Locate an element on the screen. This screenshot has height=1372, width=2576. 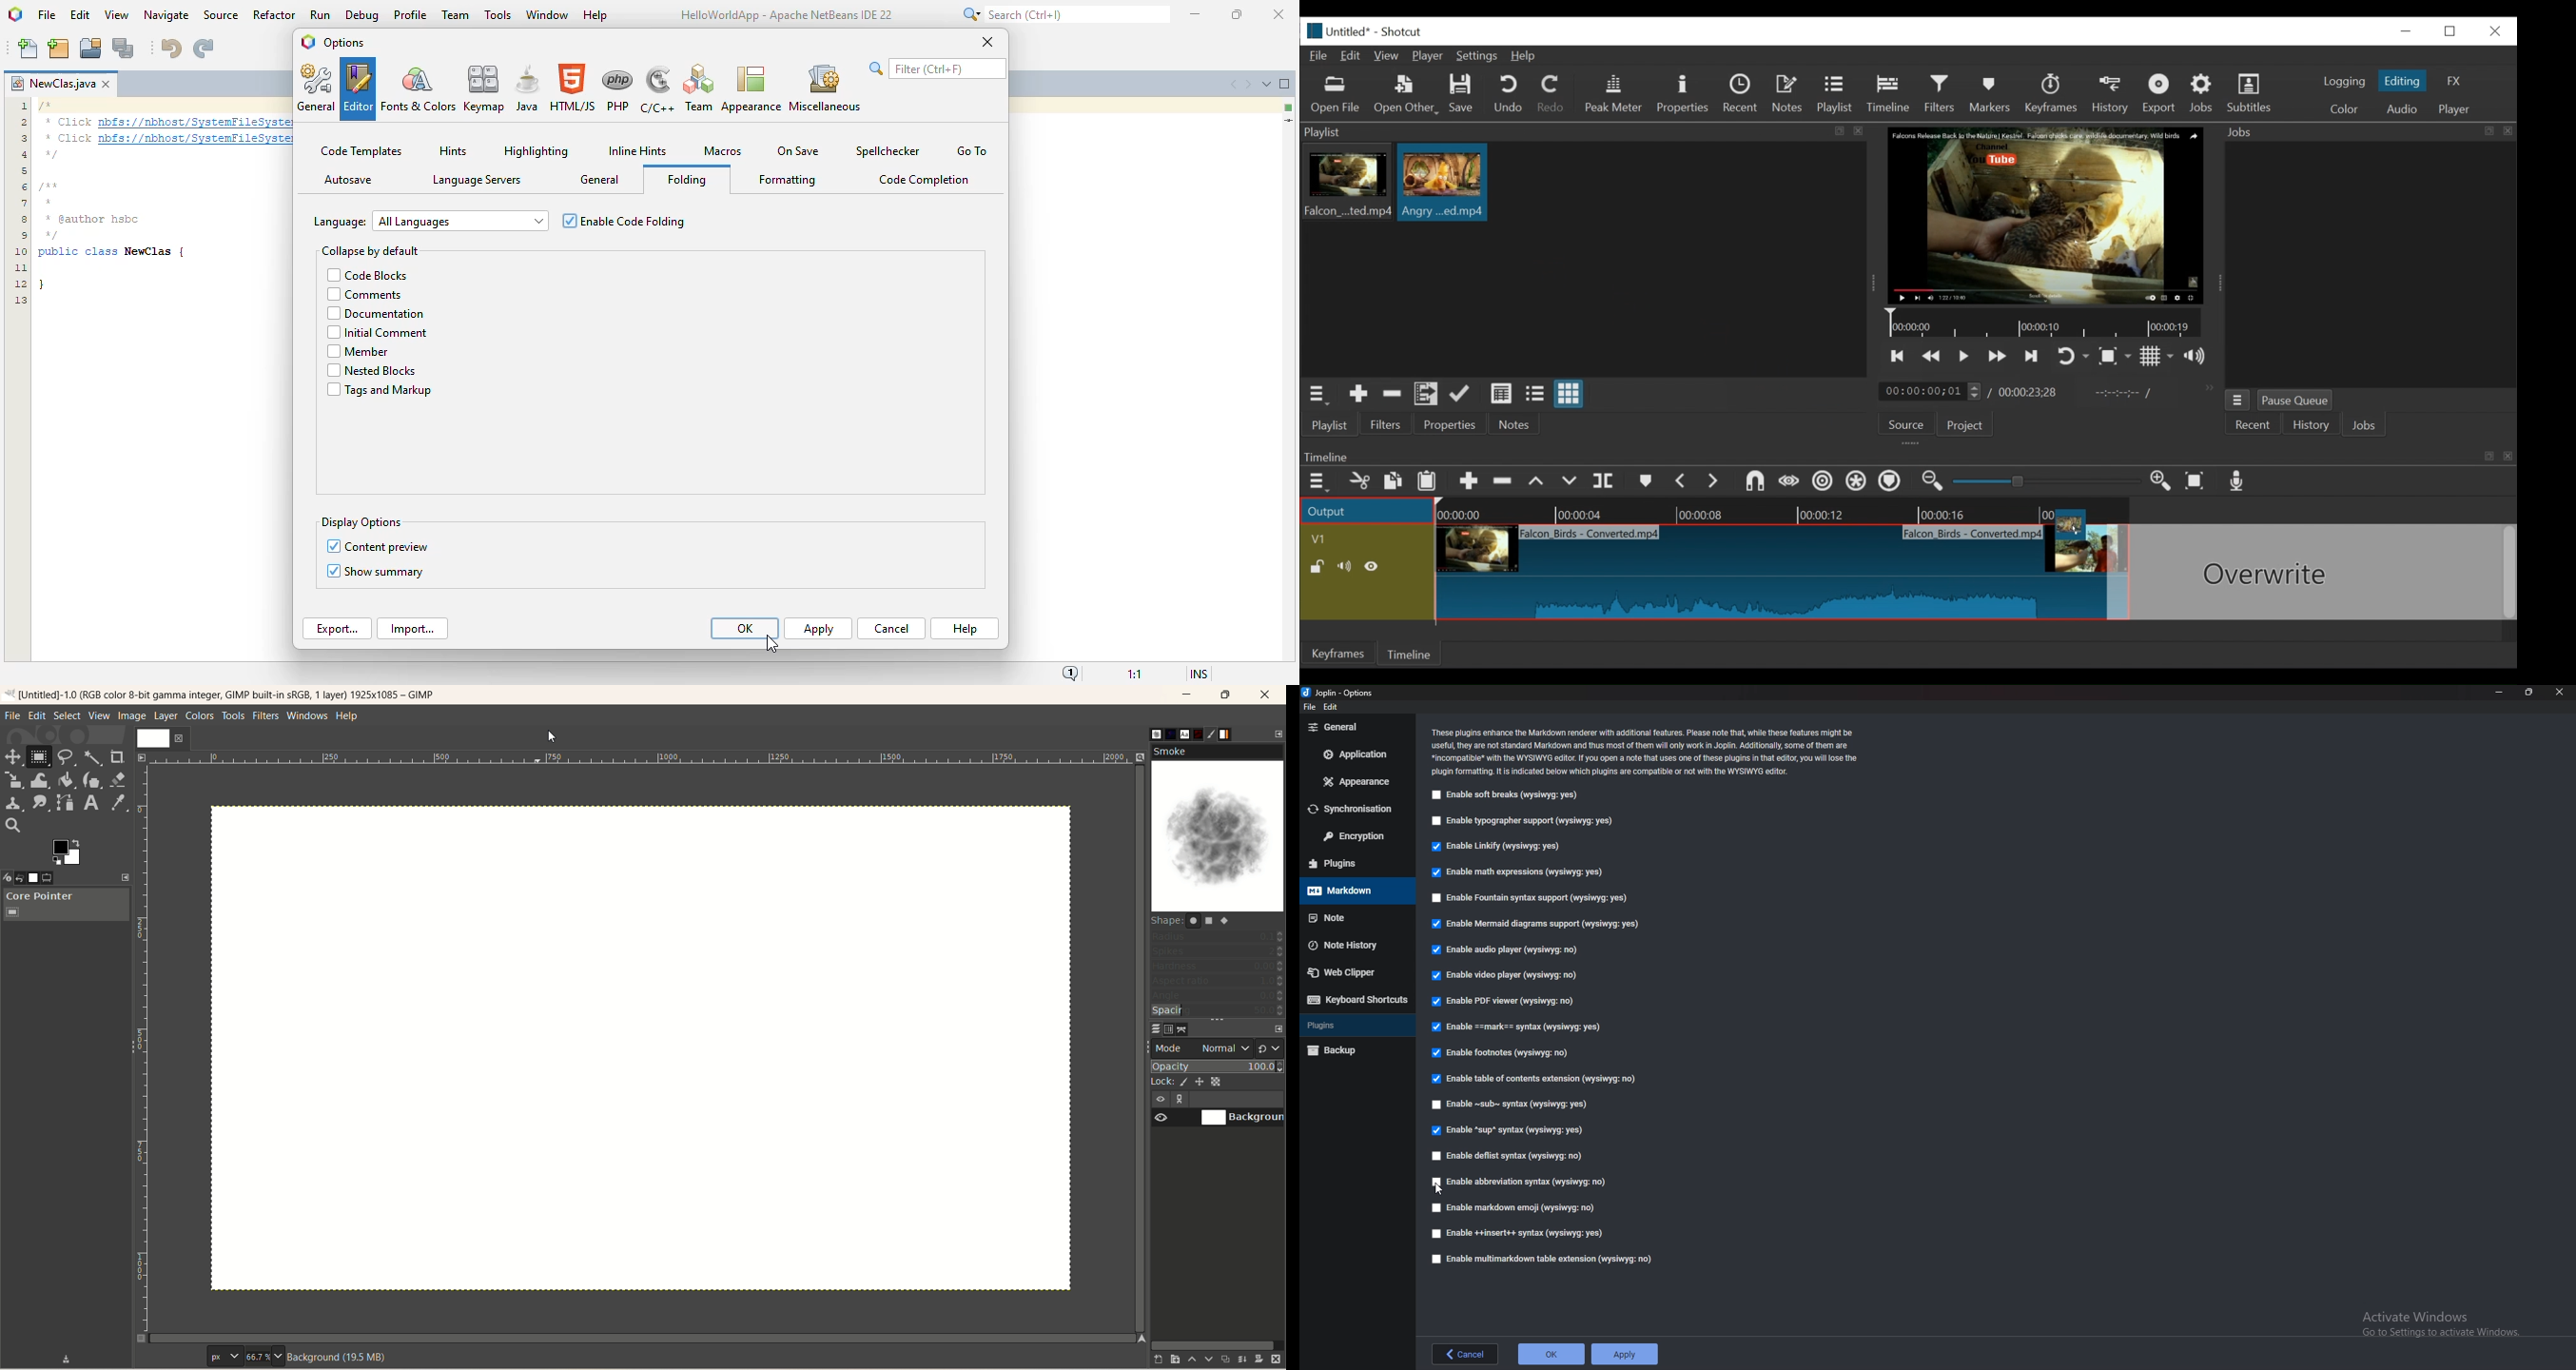
undo history is located at coordinates (24, 878).